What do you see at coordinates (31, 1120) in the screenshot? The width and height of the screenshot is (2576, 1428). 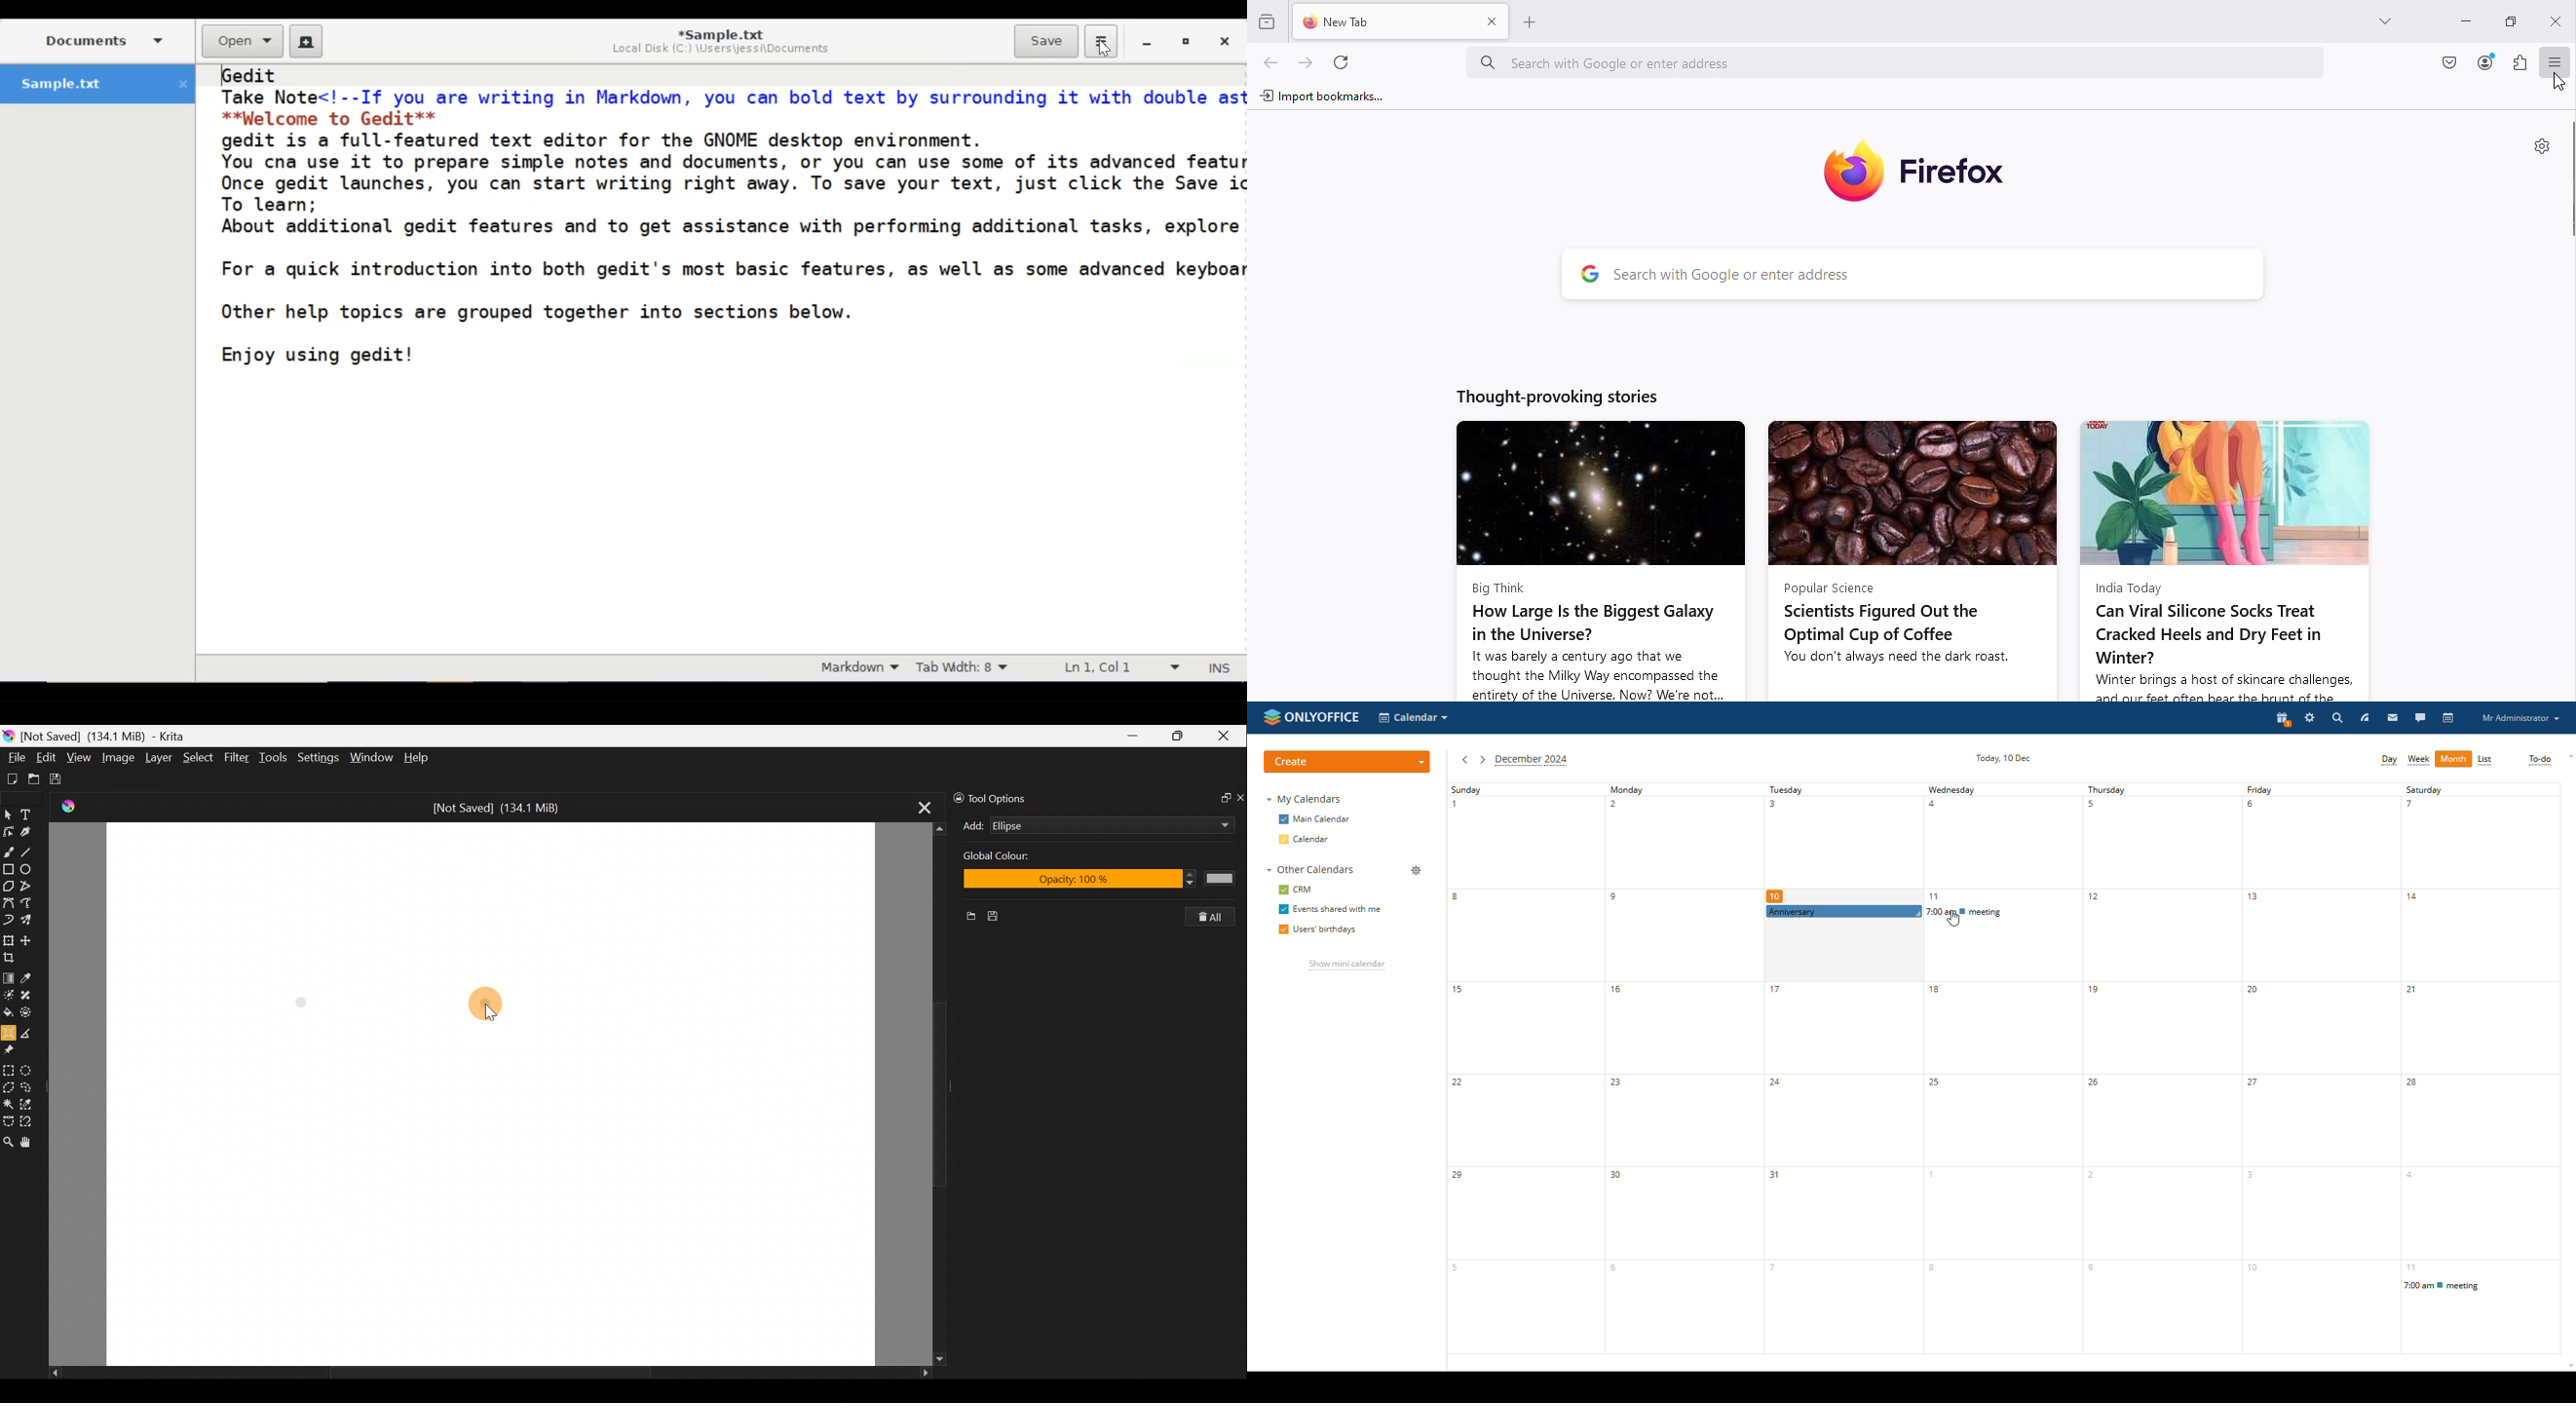 I see `Magnetic curve selection tool` at bounding box center [31, 1120].